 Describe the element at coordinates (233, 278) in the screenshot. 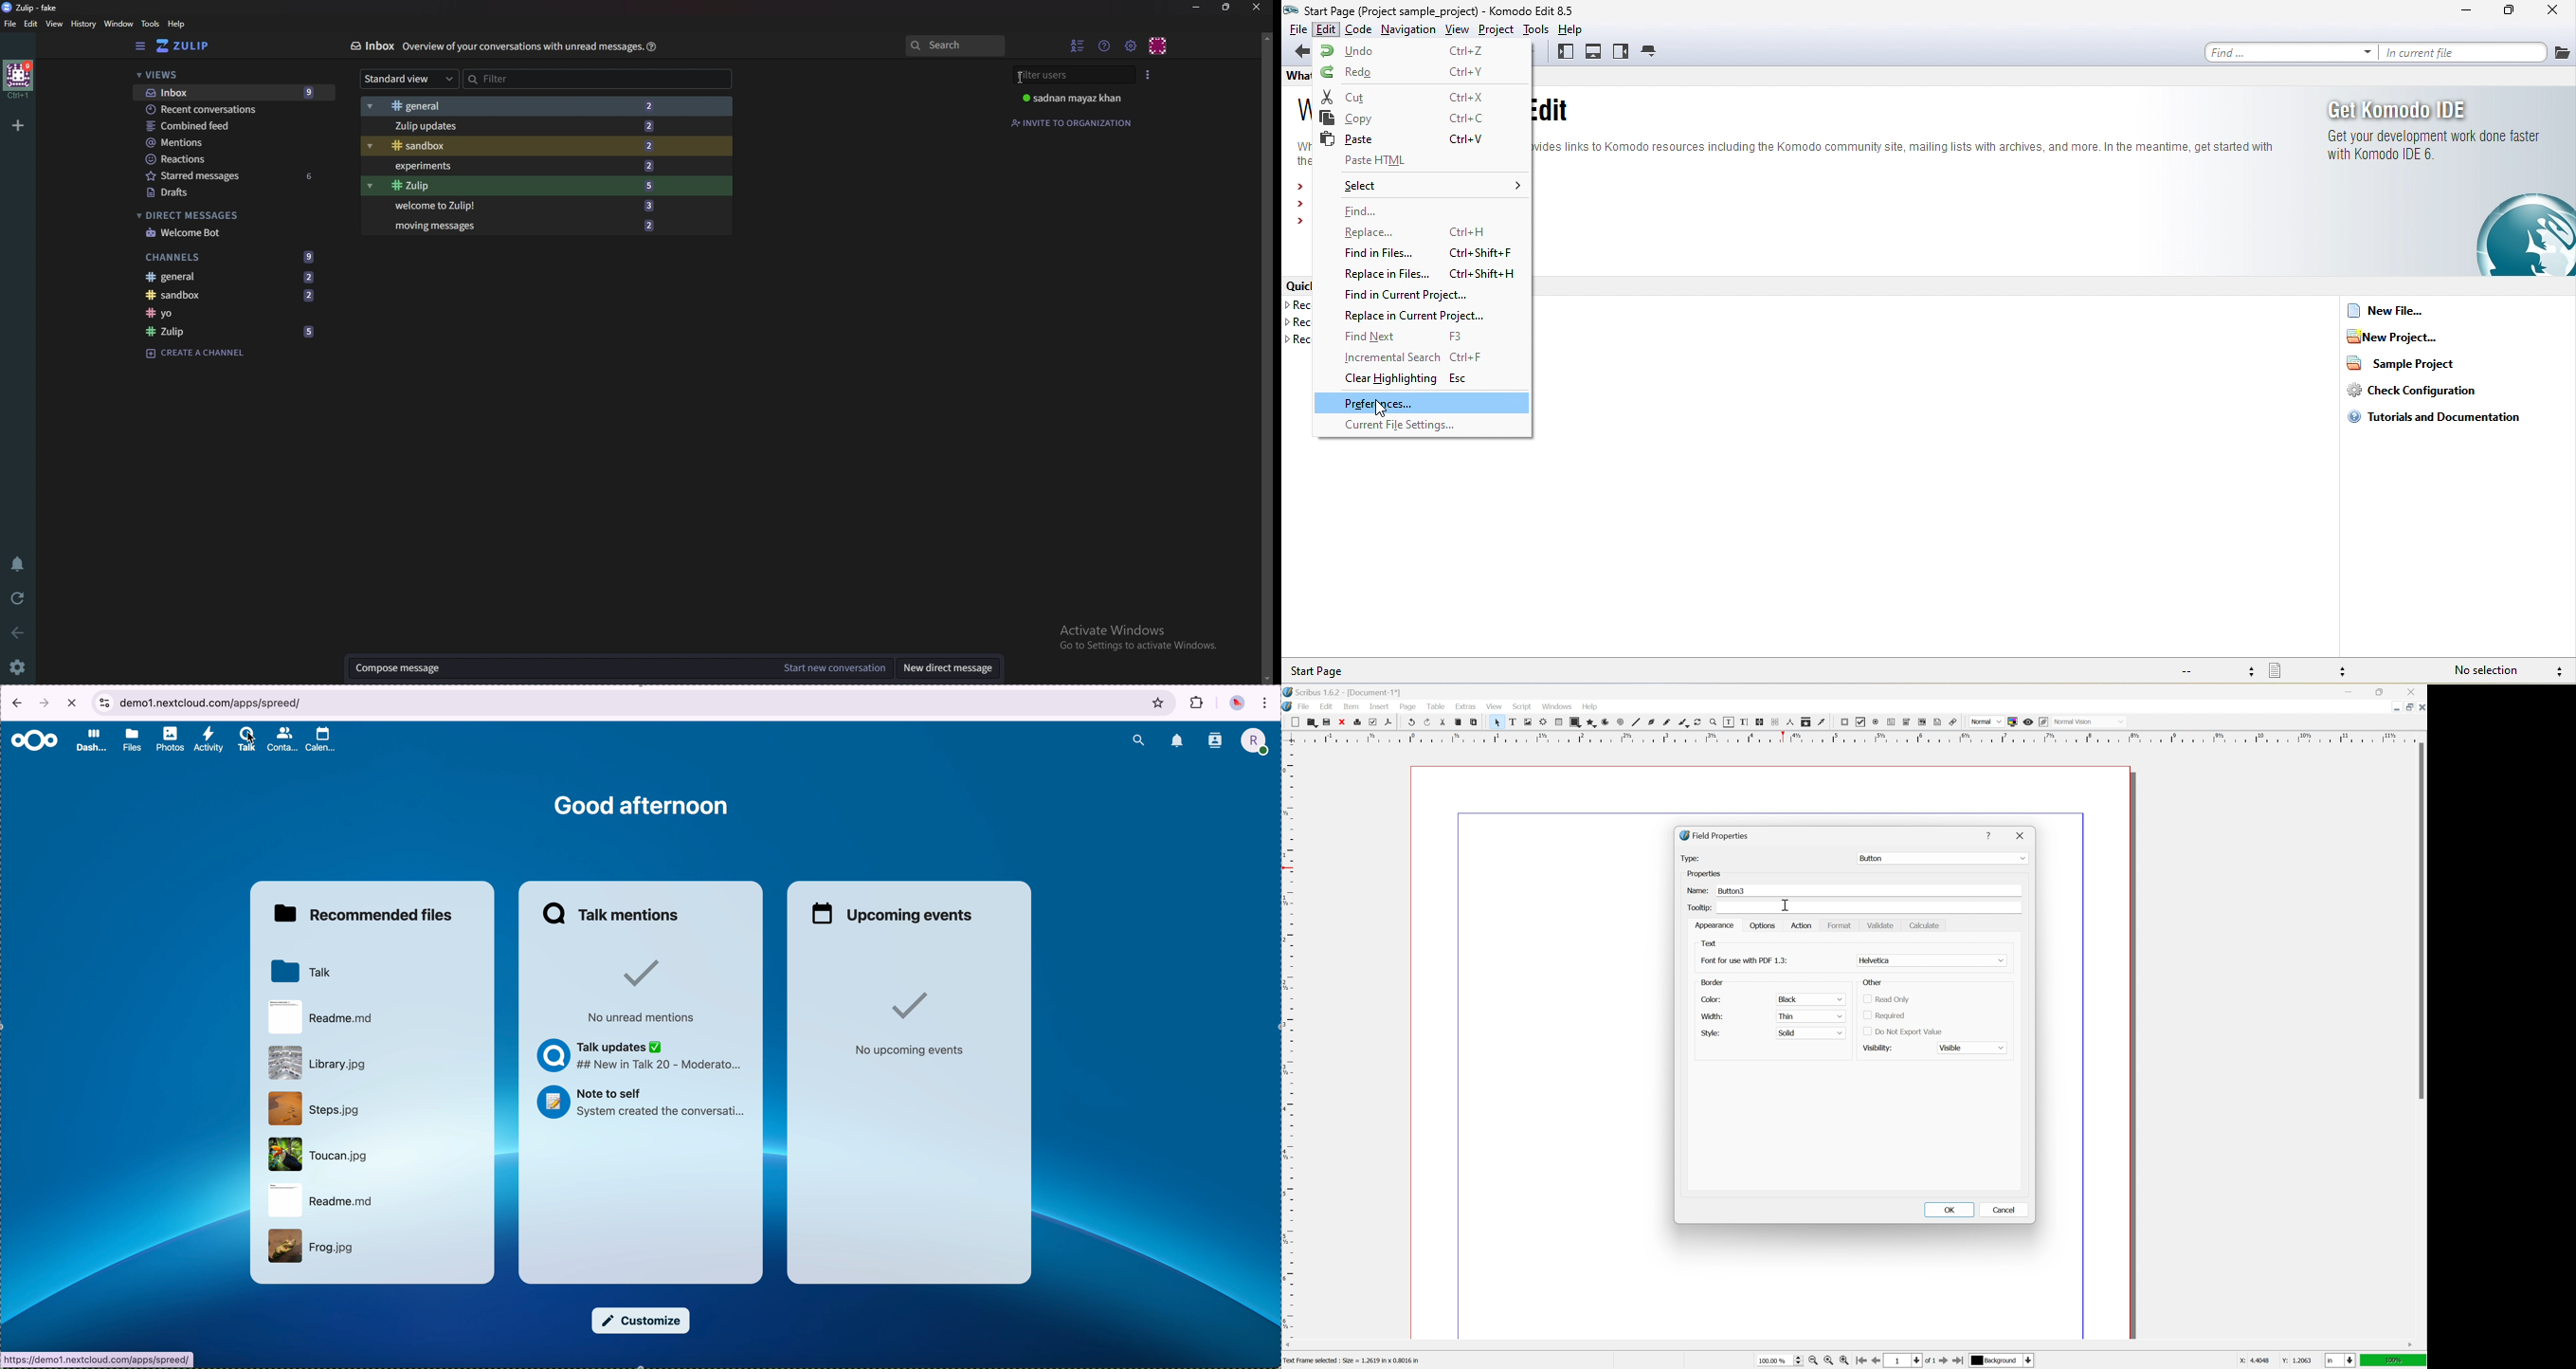

I see `General` at that location.